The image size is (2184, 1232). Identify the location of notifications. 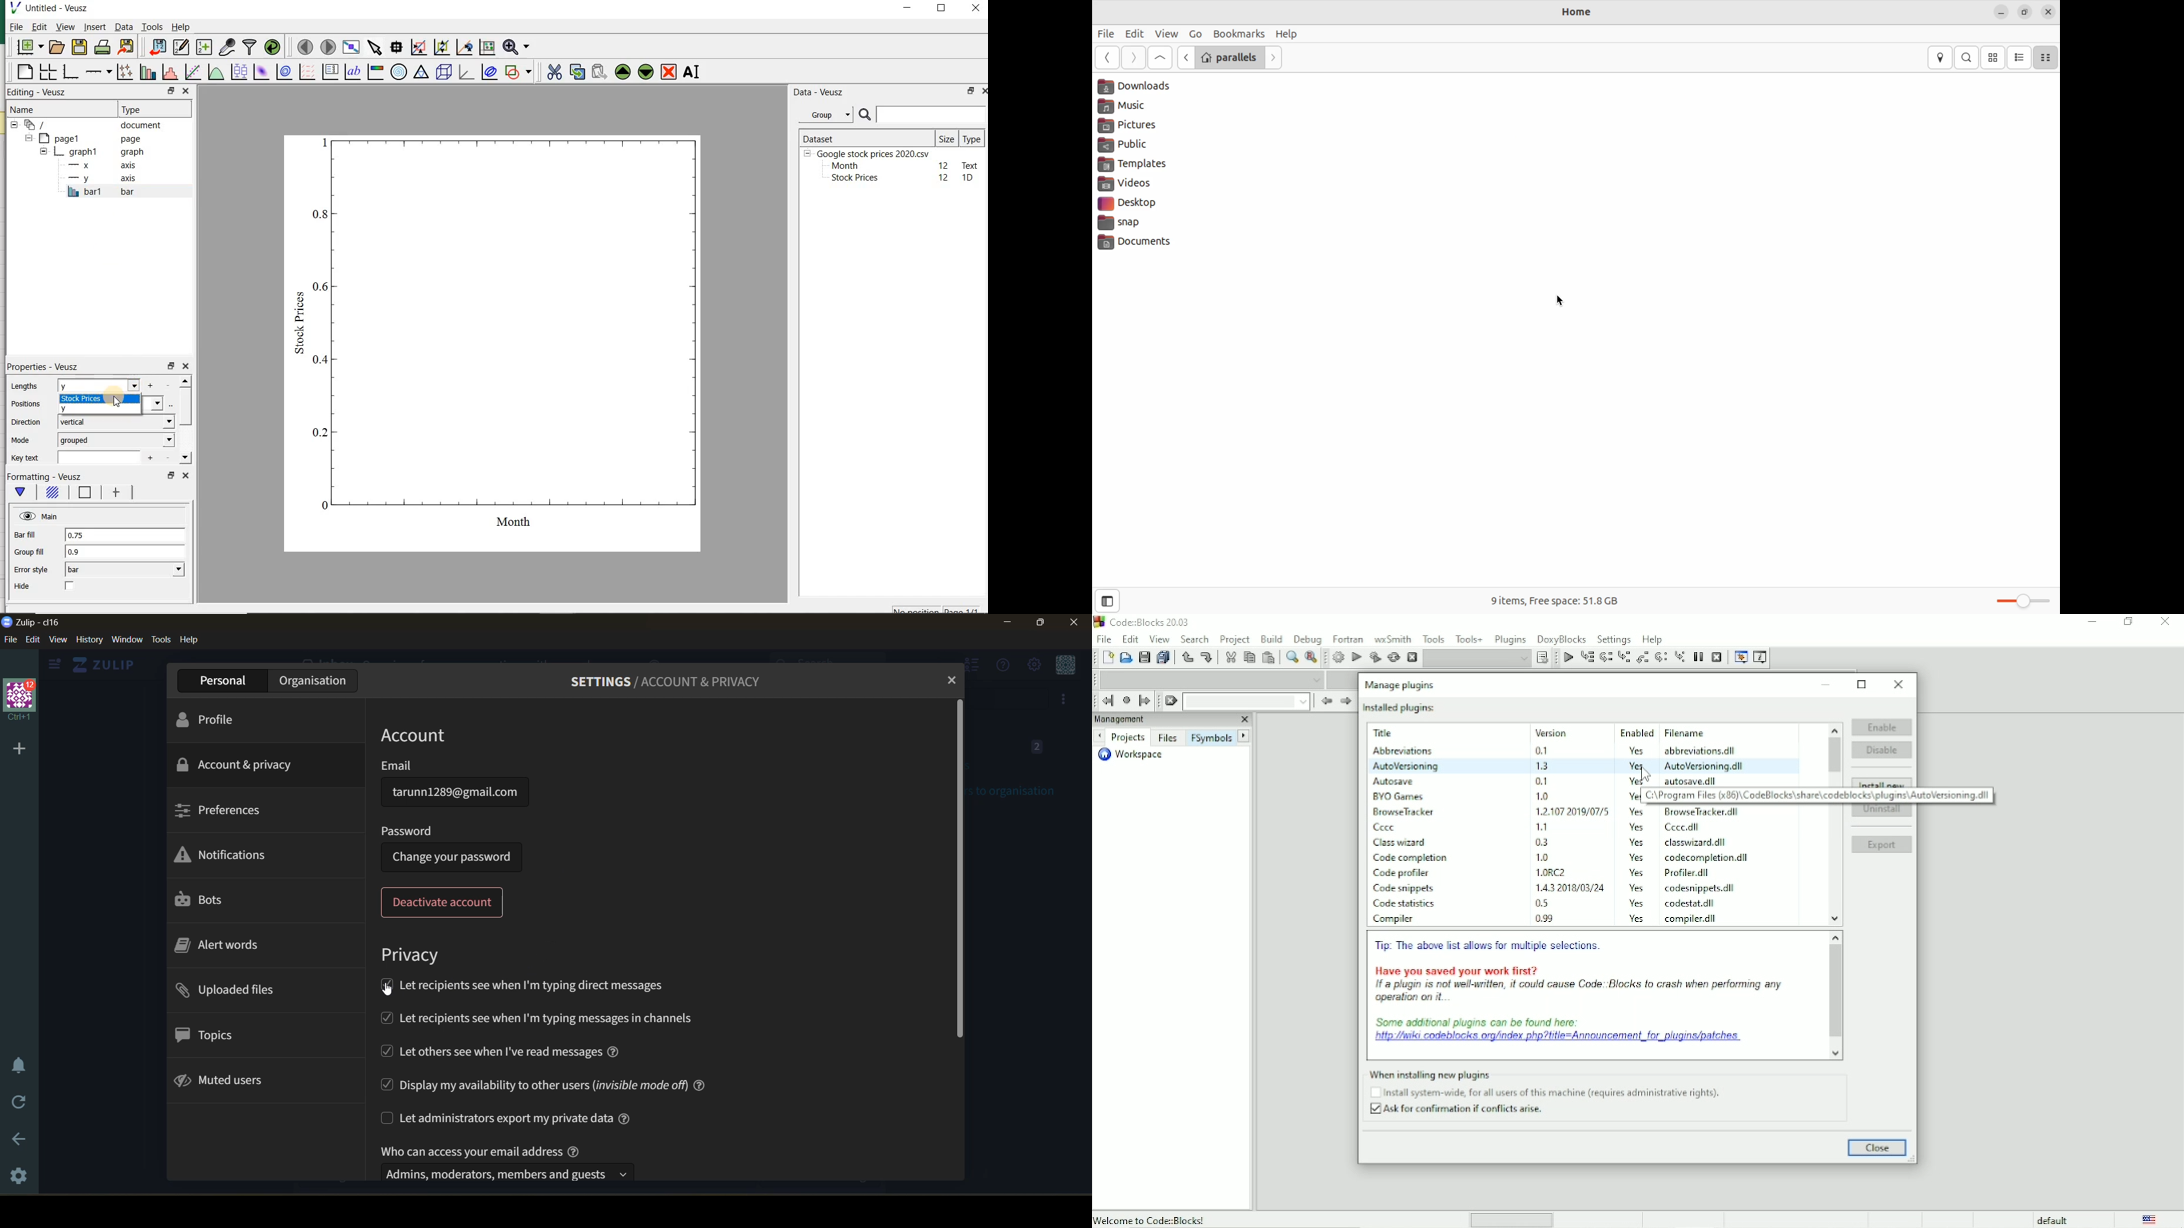
(227, 858).